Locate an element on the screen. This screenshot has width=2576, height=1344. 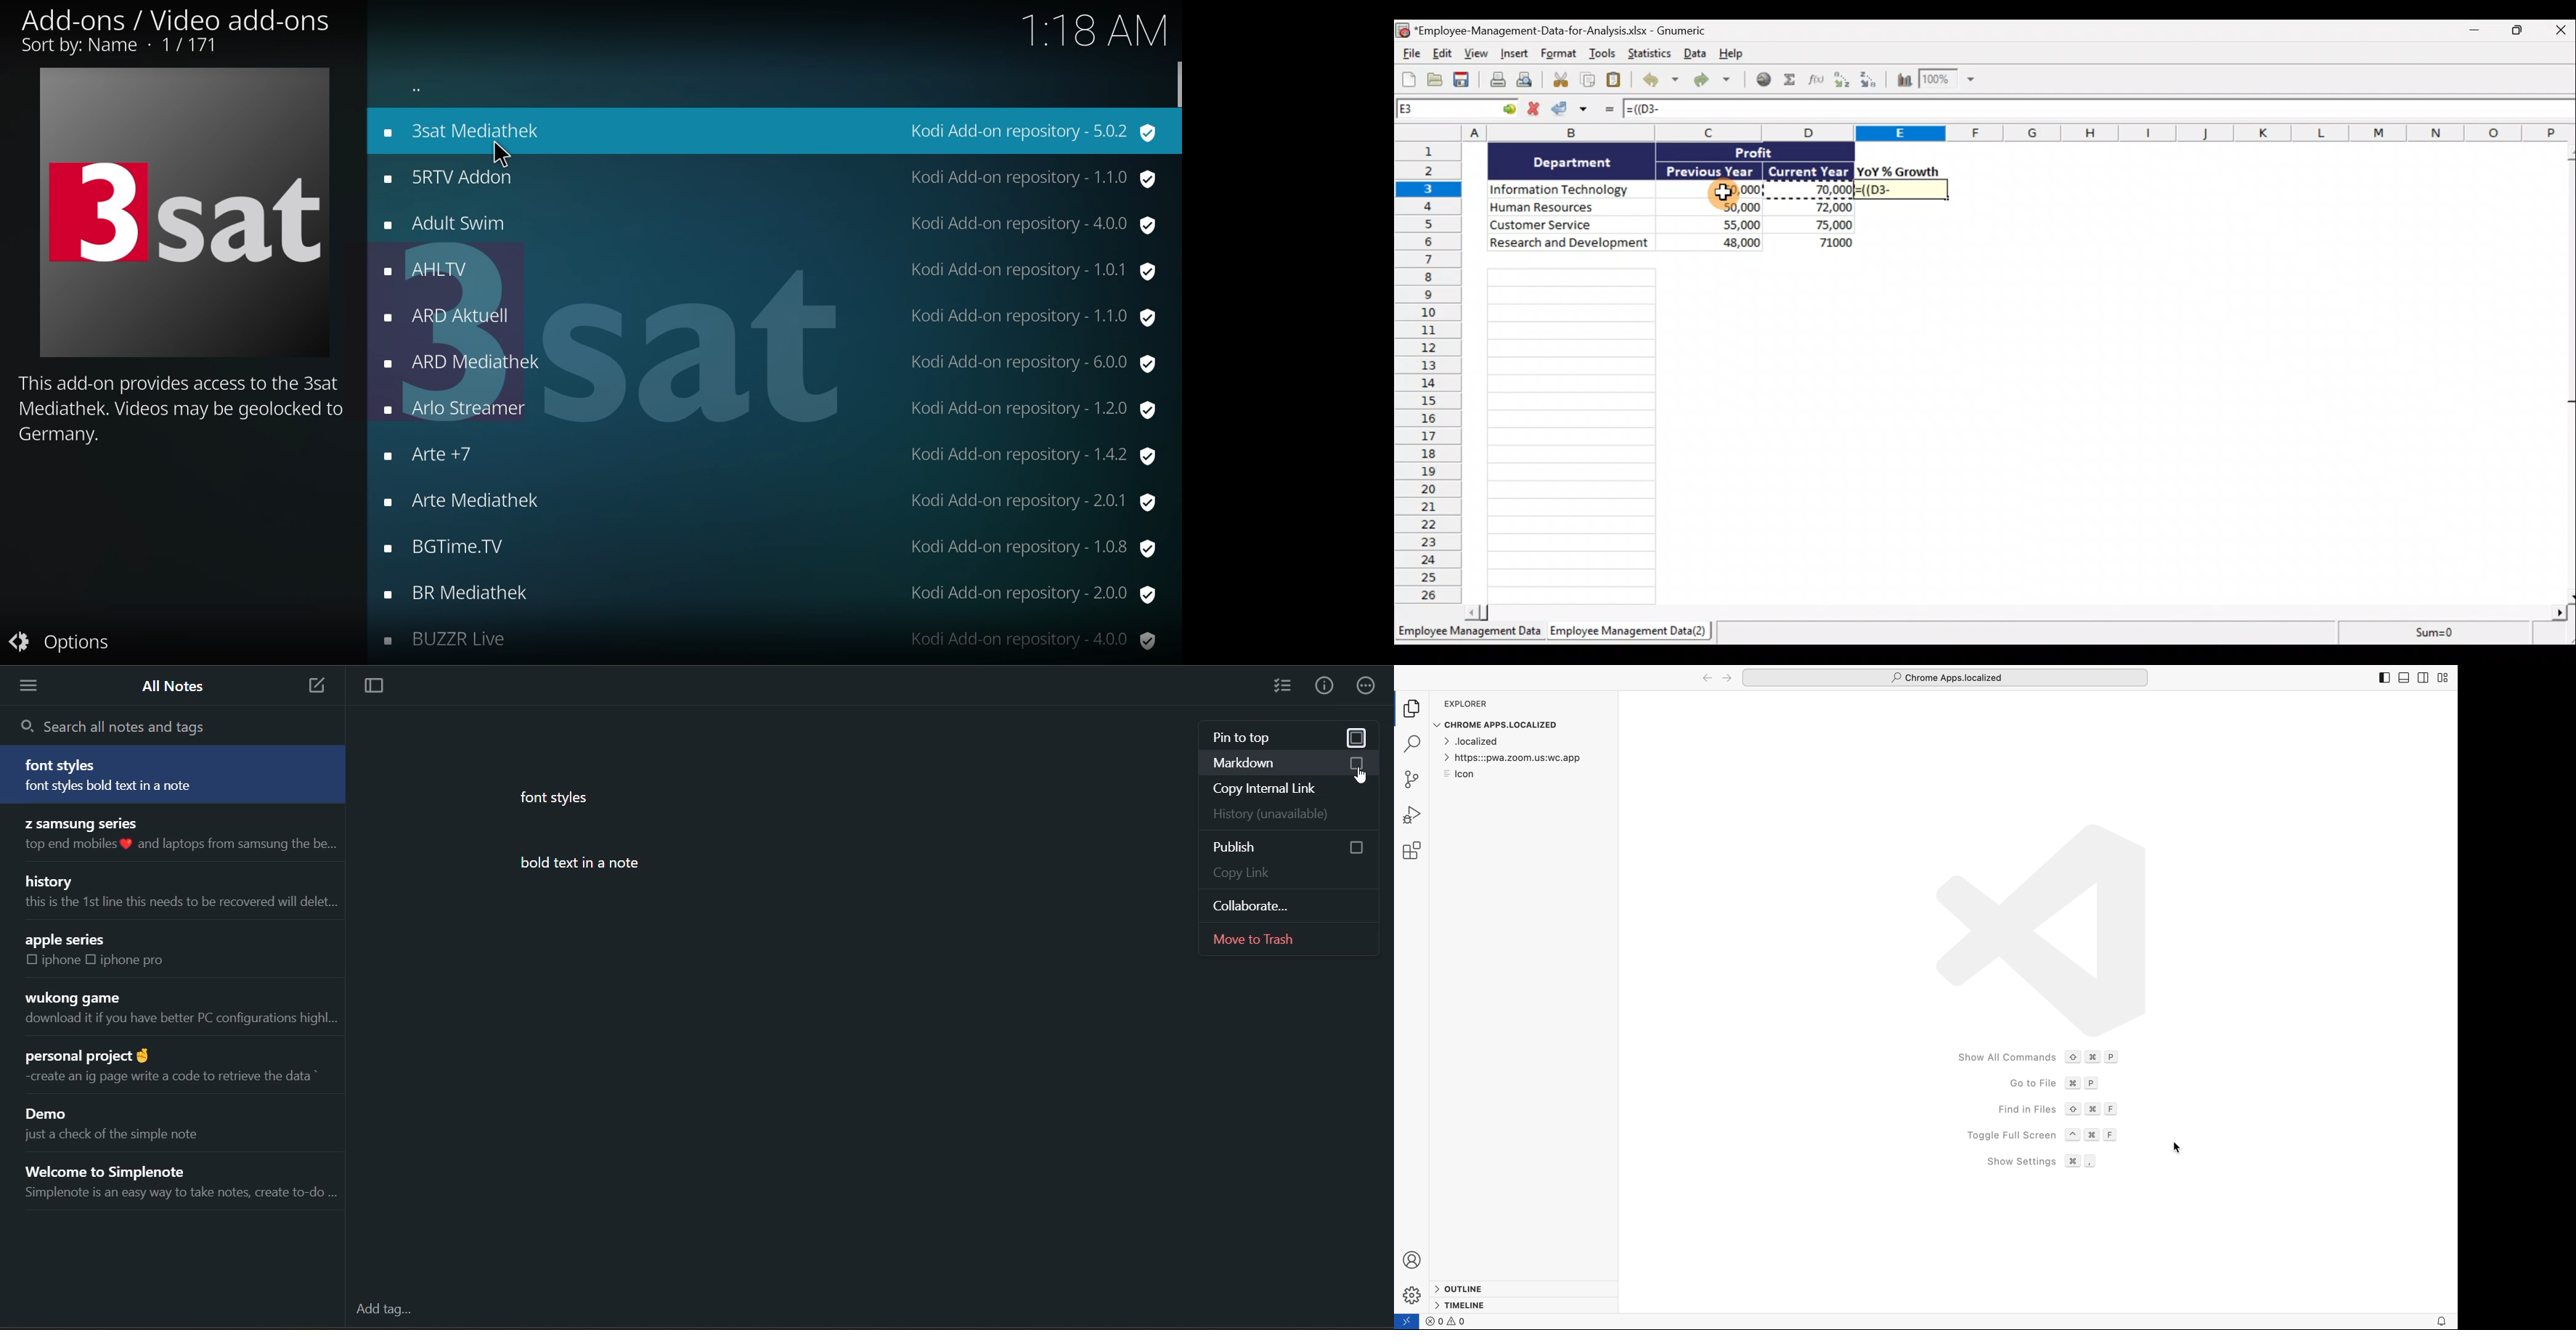
add on is located at coordinates (177, 19).